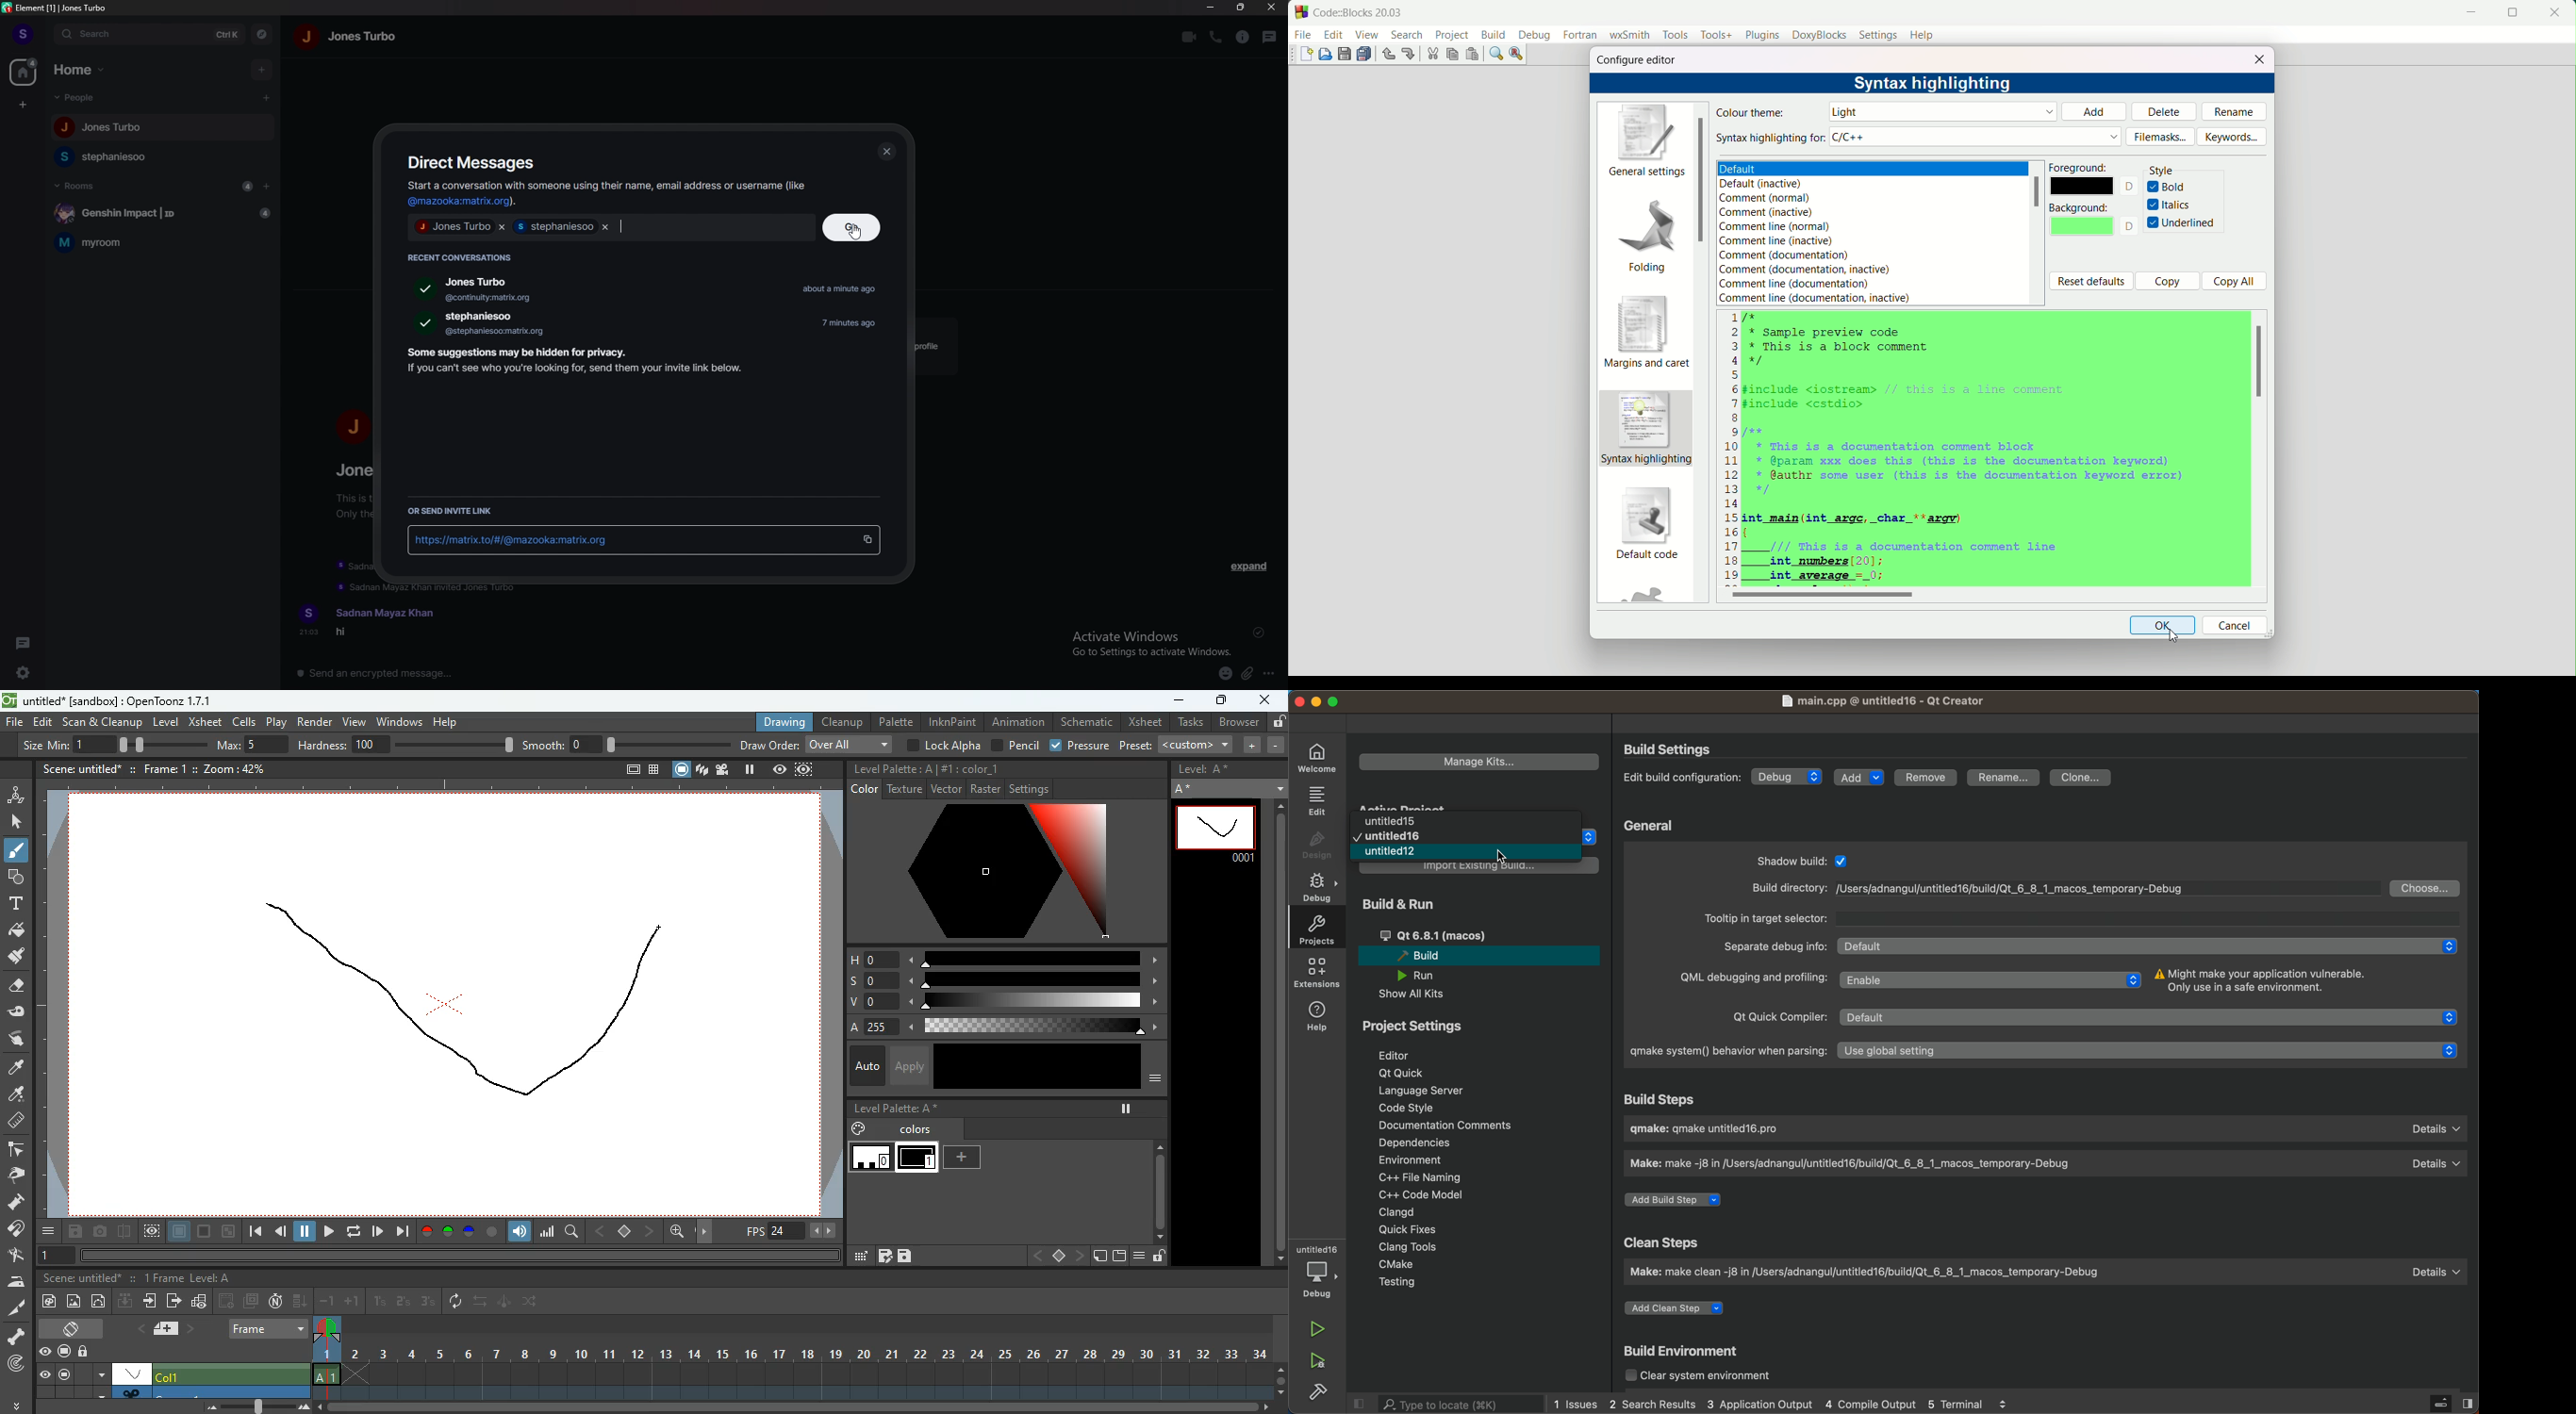  What do you see at coordinates (792, 1231) in the screenshot?
I see `fps` at bounding box center [792, 1231].